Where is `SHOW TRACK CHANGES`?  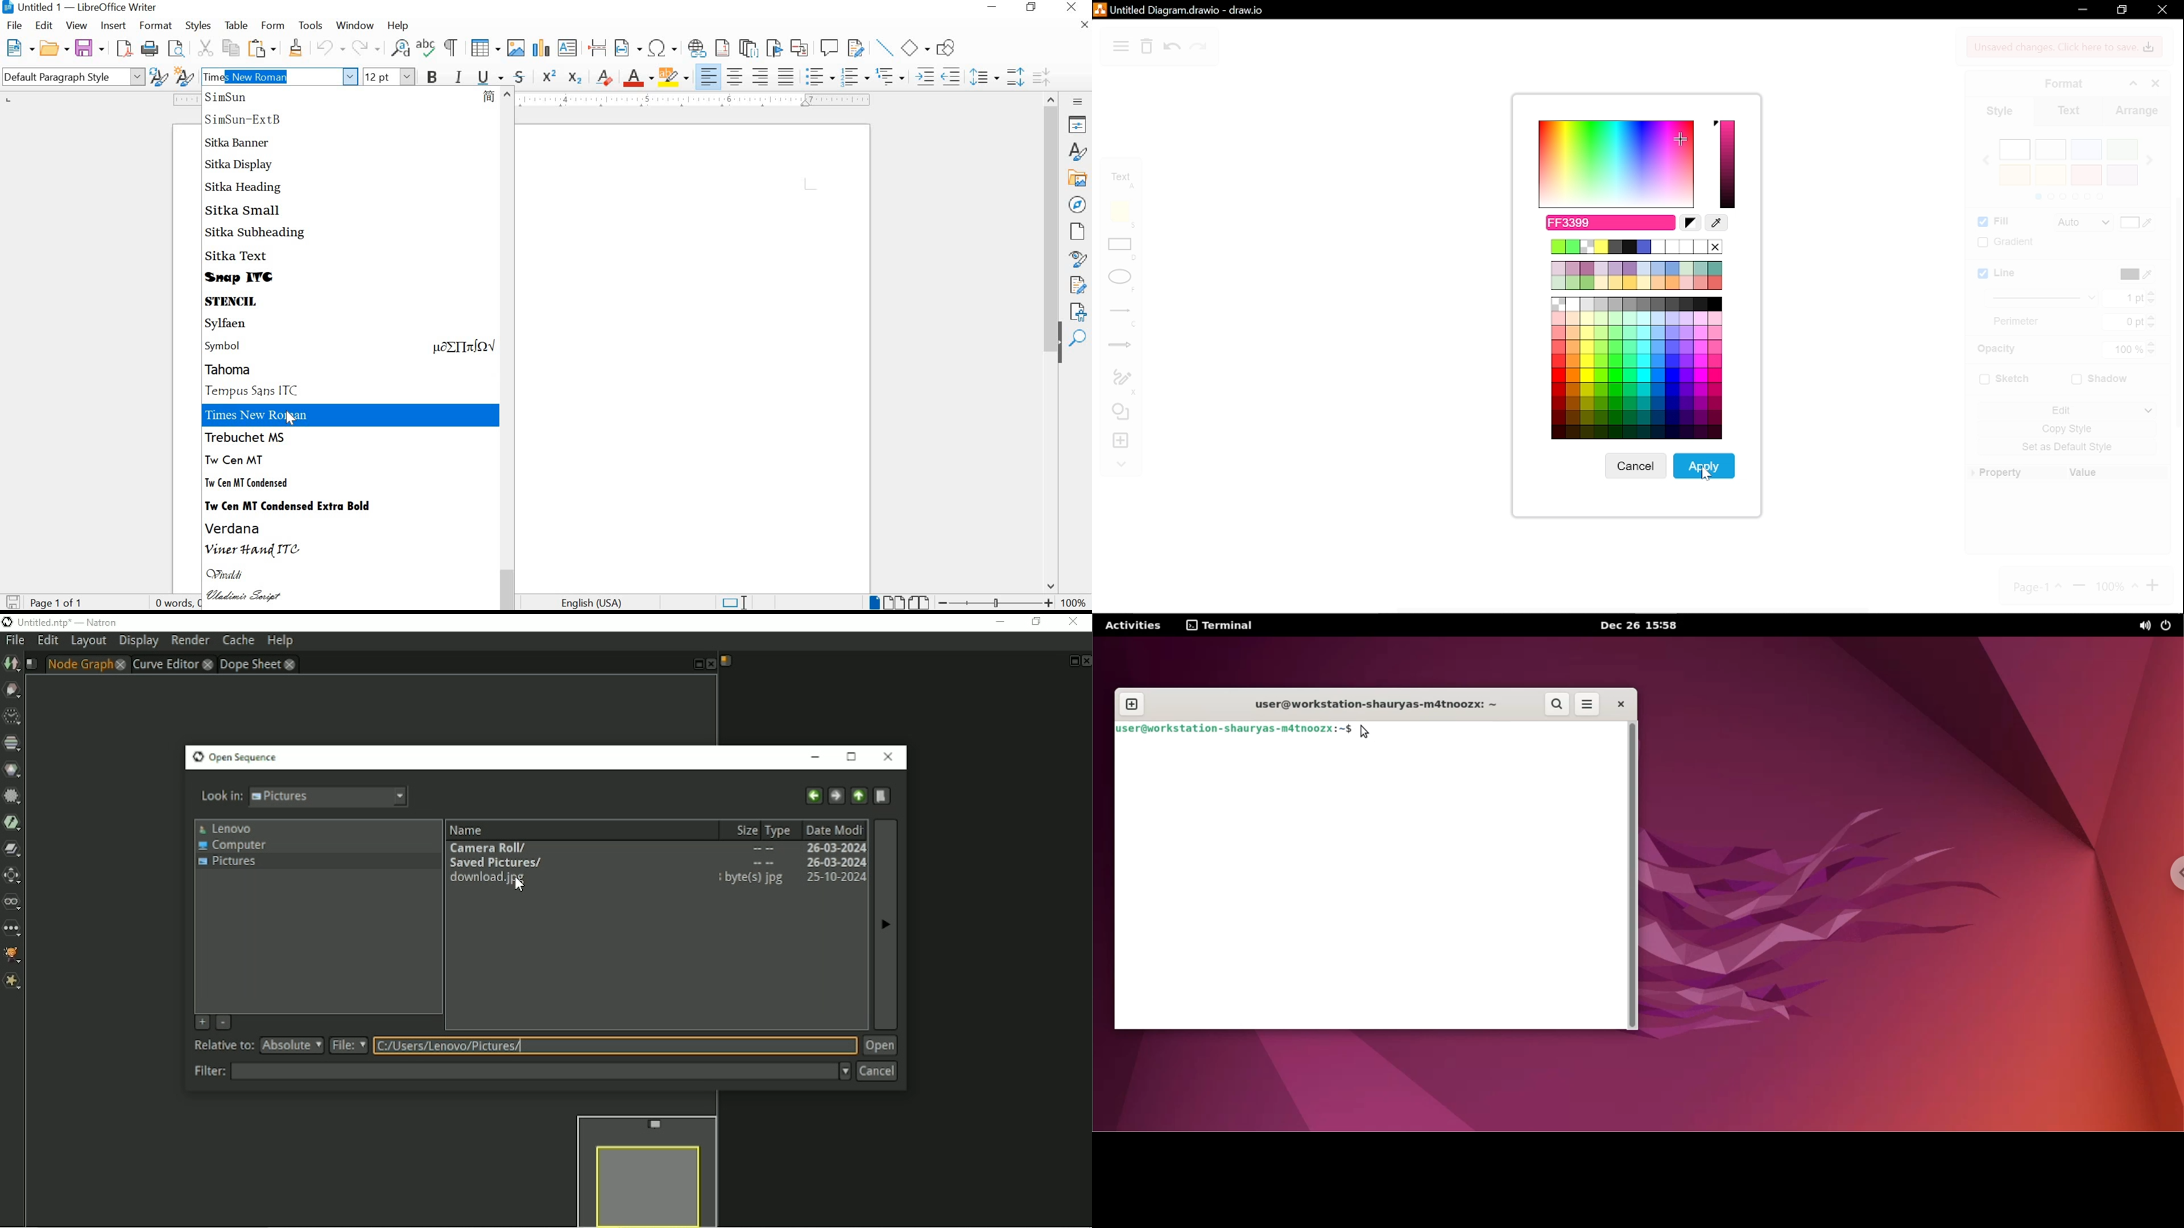
SHOW TRACK CHANGES is located at coordinates (857, 48).